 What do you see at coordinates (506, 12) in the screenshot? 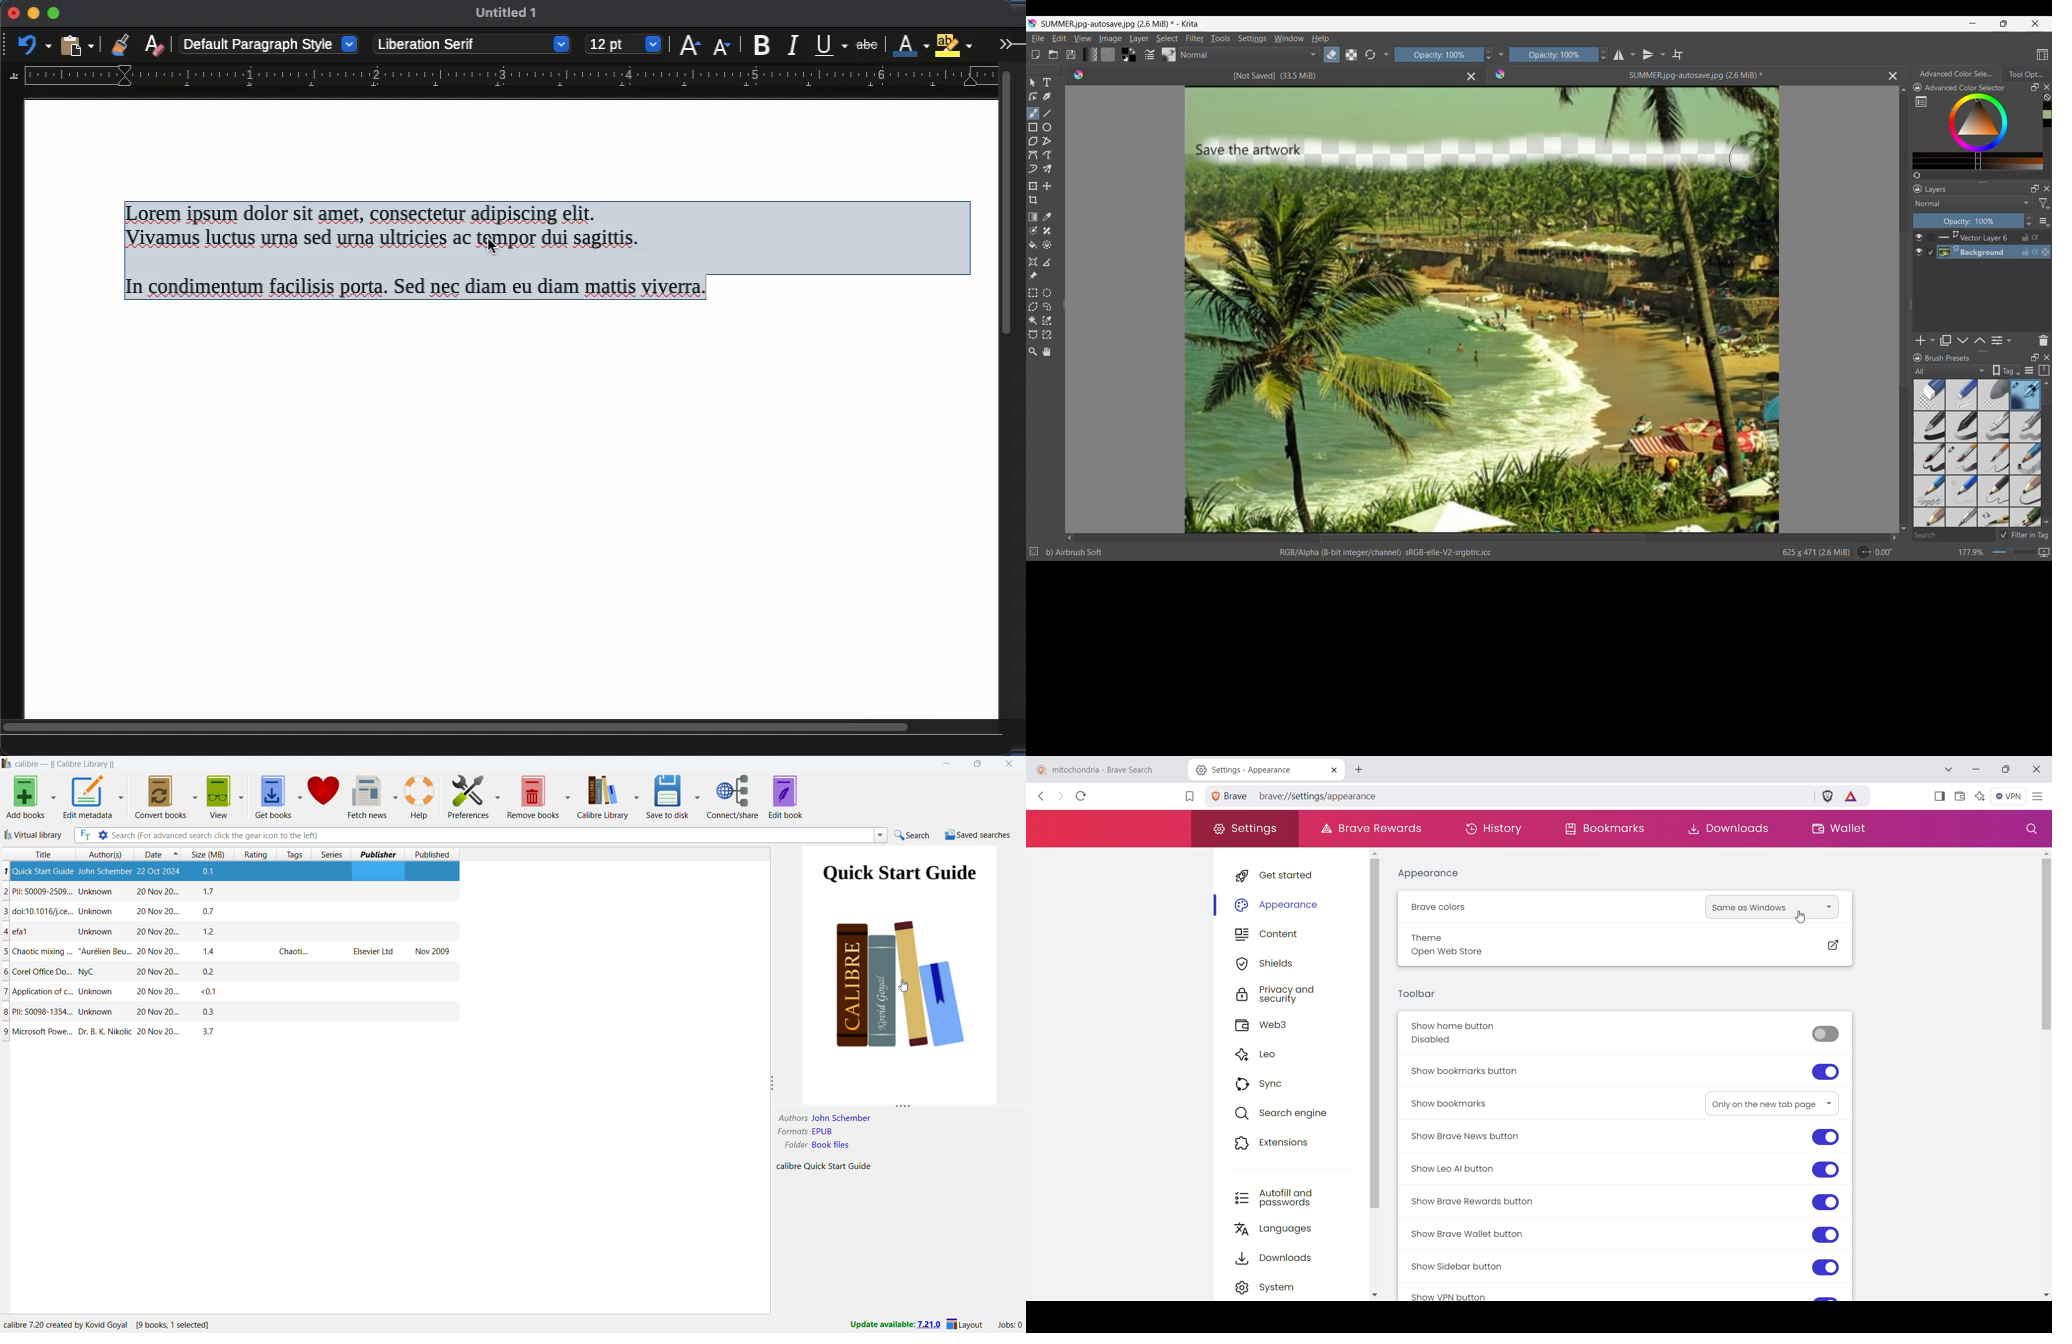
I see `untitled 1` at bounding box center [506, 12].